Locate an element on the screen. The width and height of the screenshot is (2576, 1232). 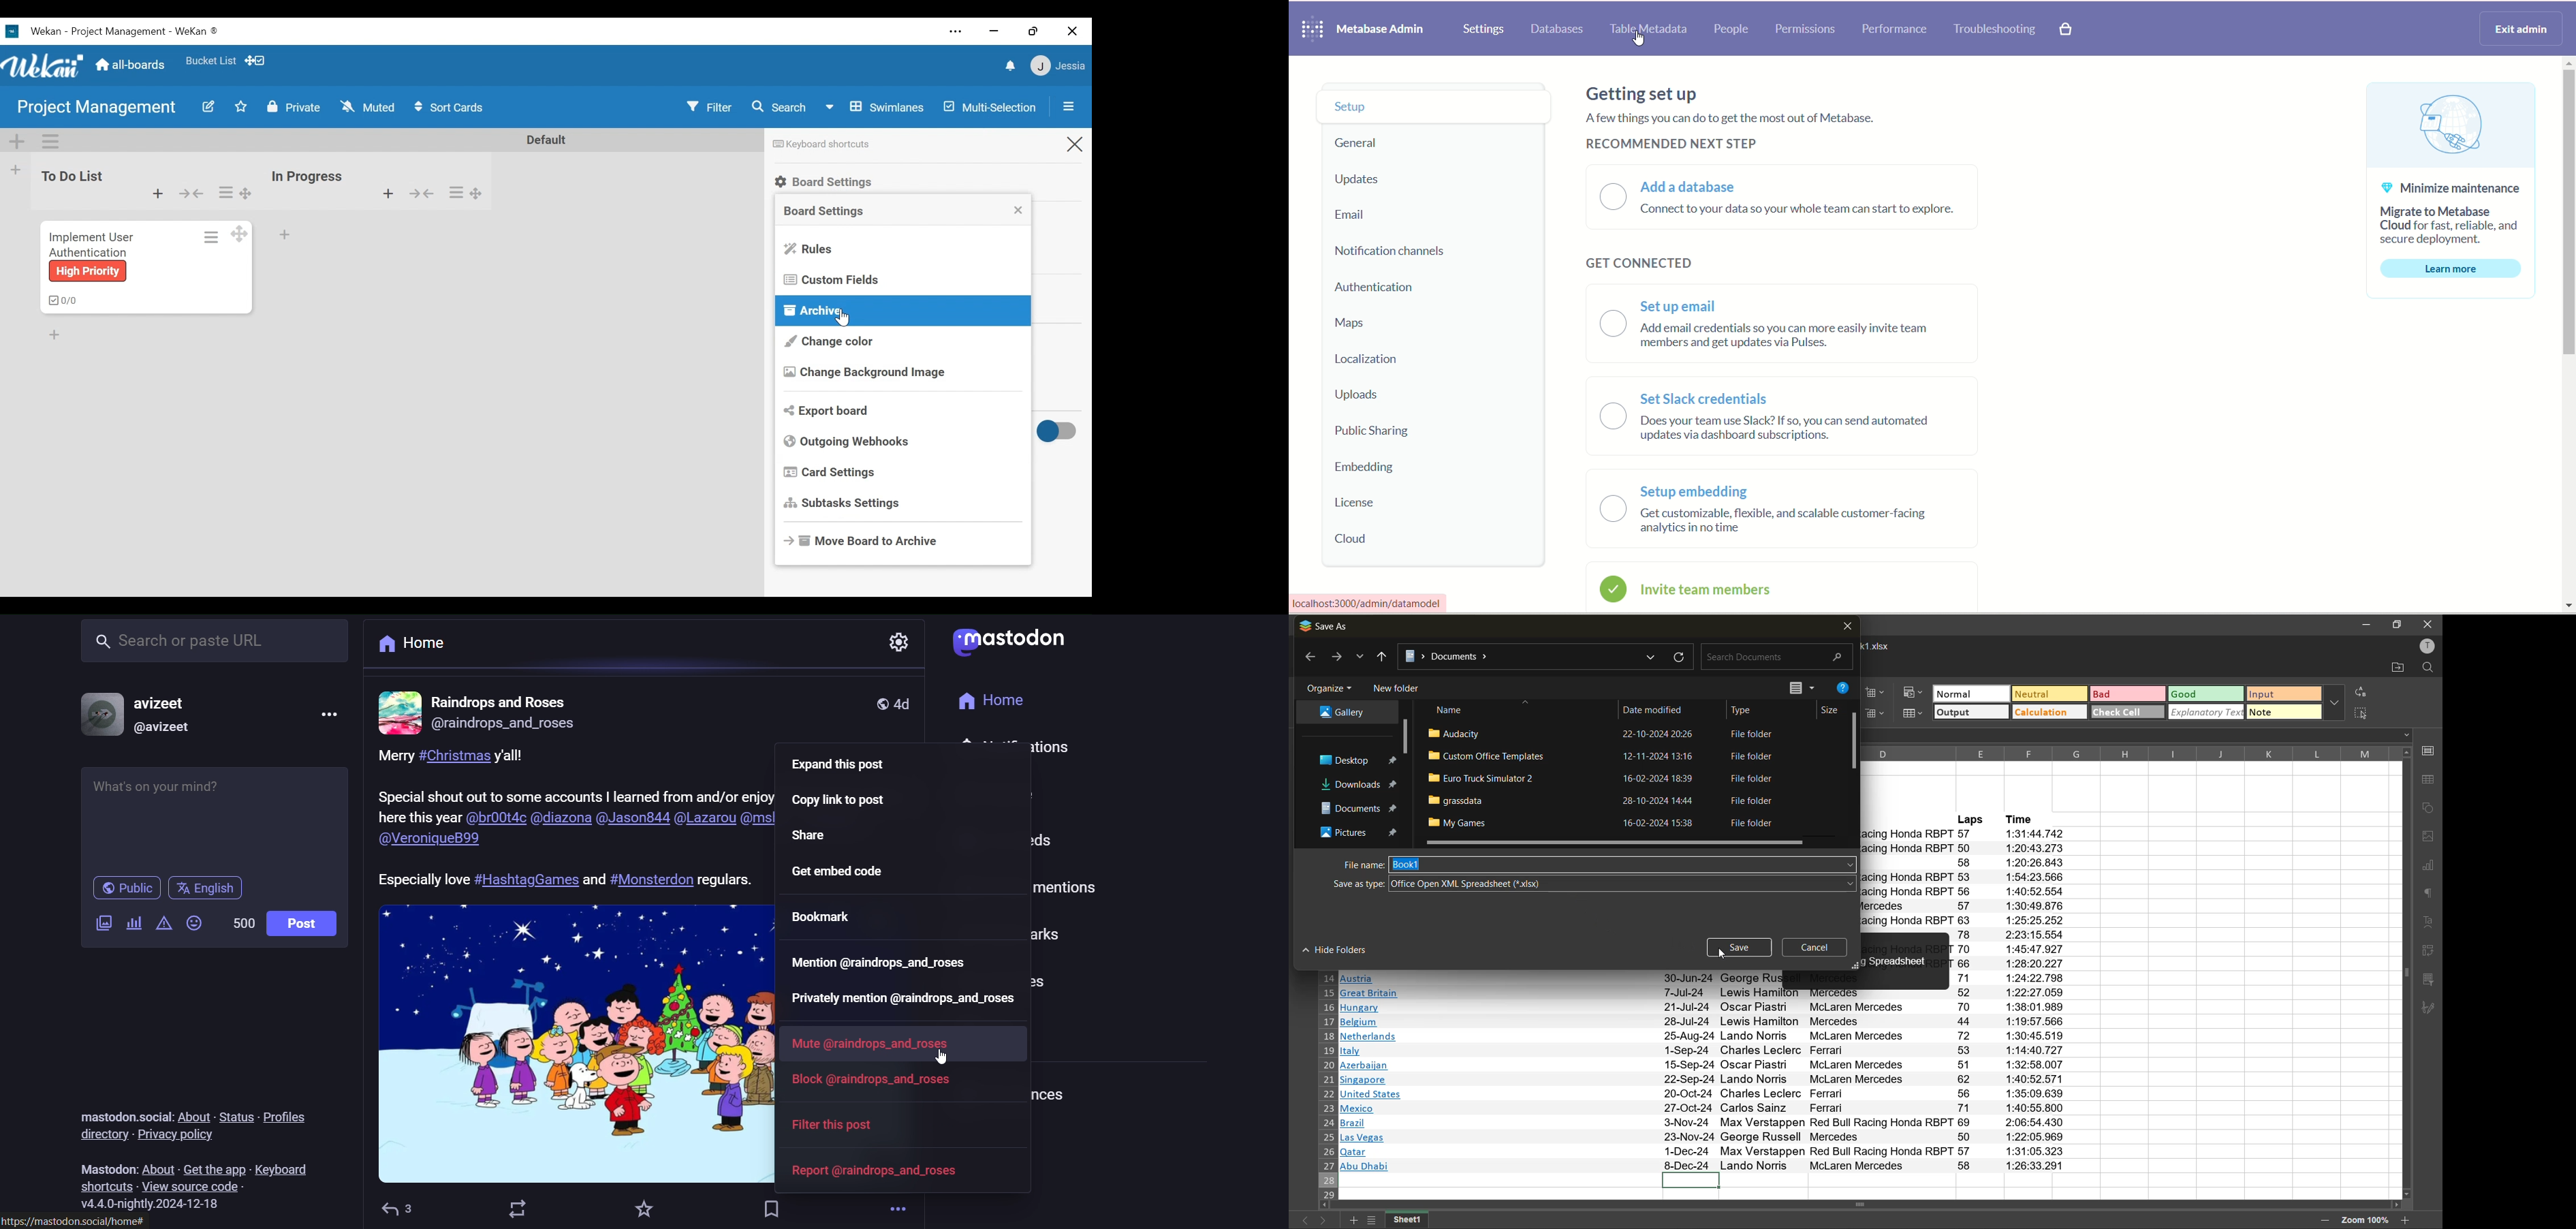
vertical scroll bar is located at coordinates (1404, 734).